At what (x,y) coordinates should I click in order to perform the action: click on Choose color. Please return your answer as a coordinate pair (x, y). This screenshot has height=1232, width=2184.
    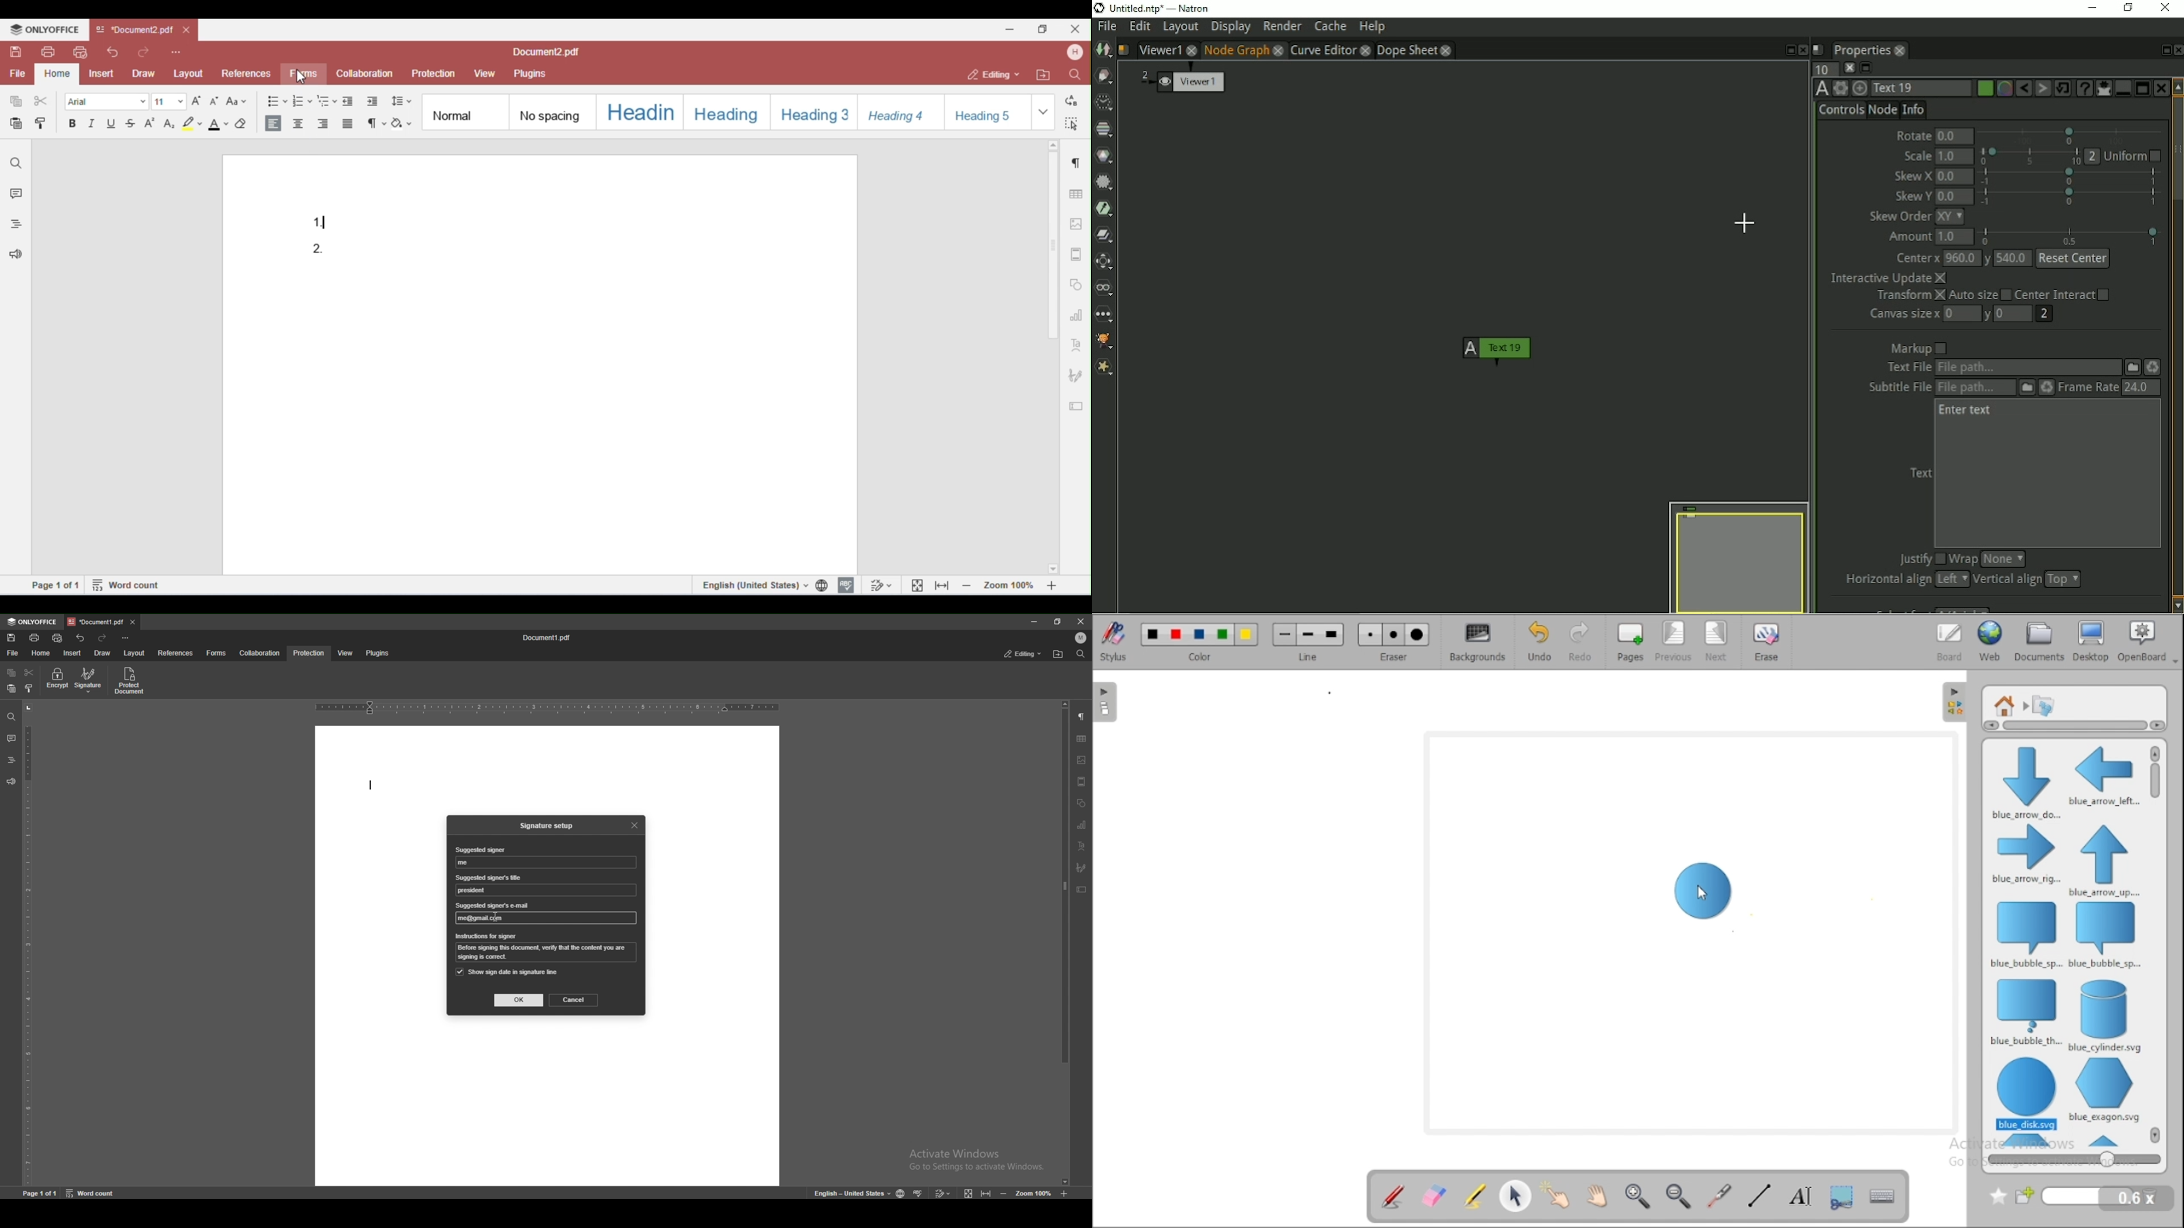
    Looking at the image, I should click on (1984, 88).